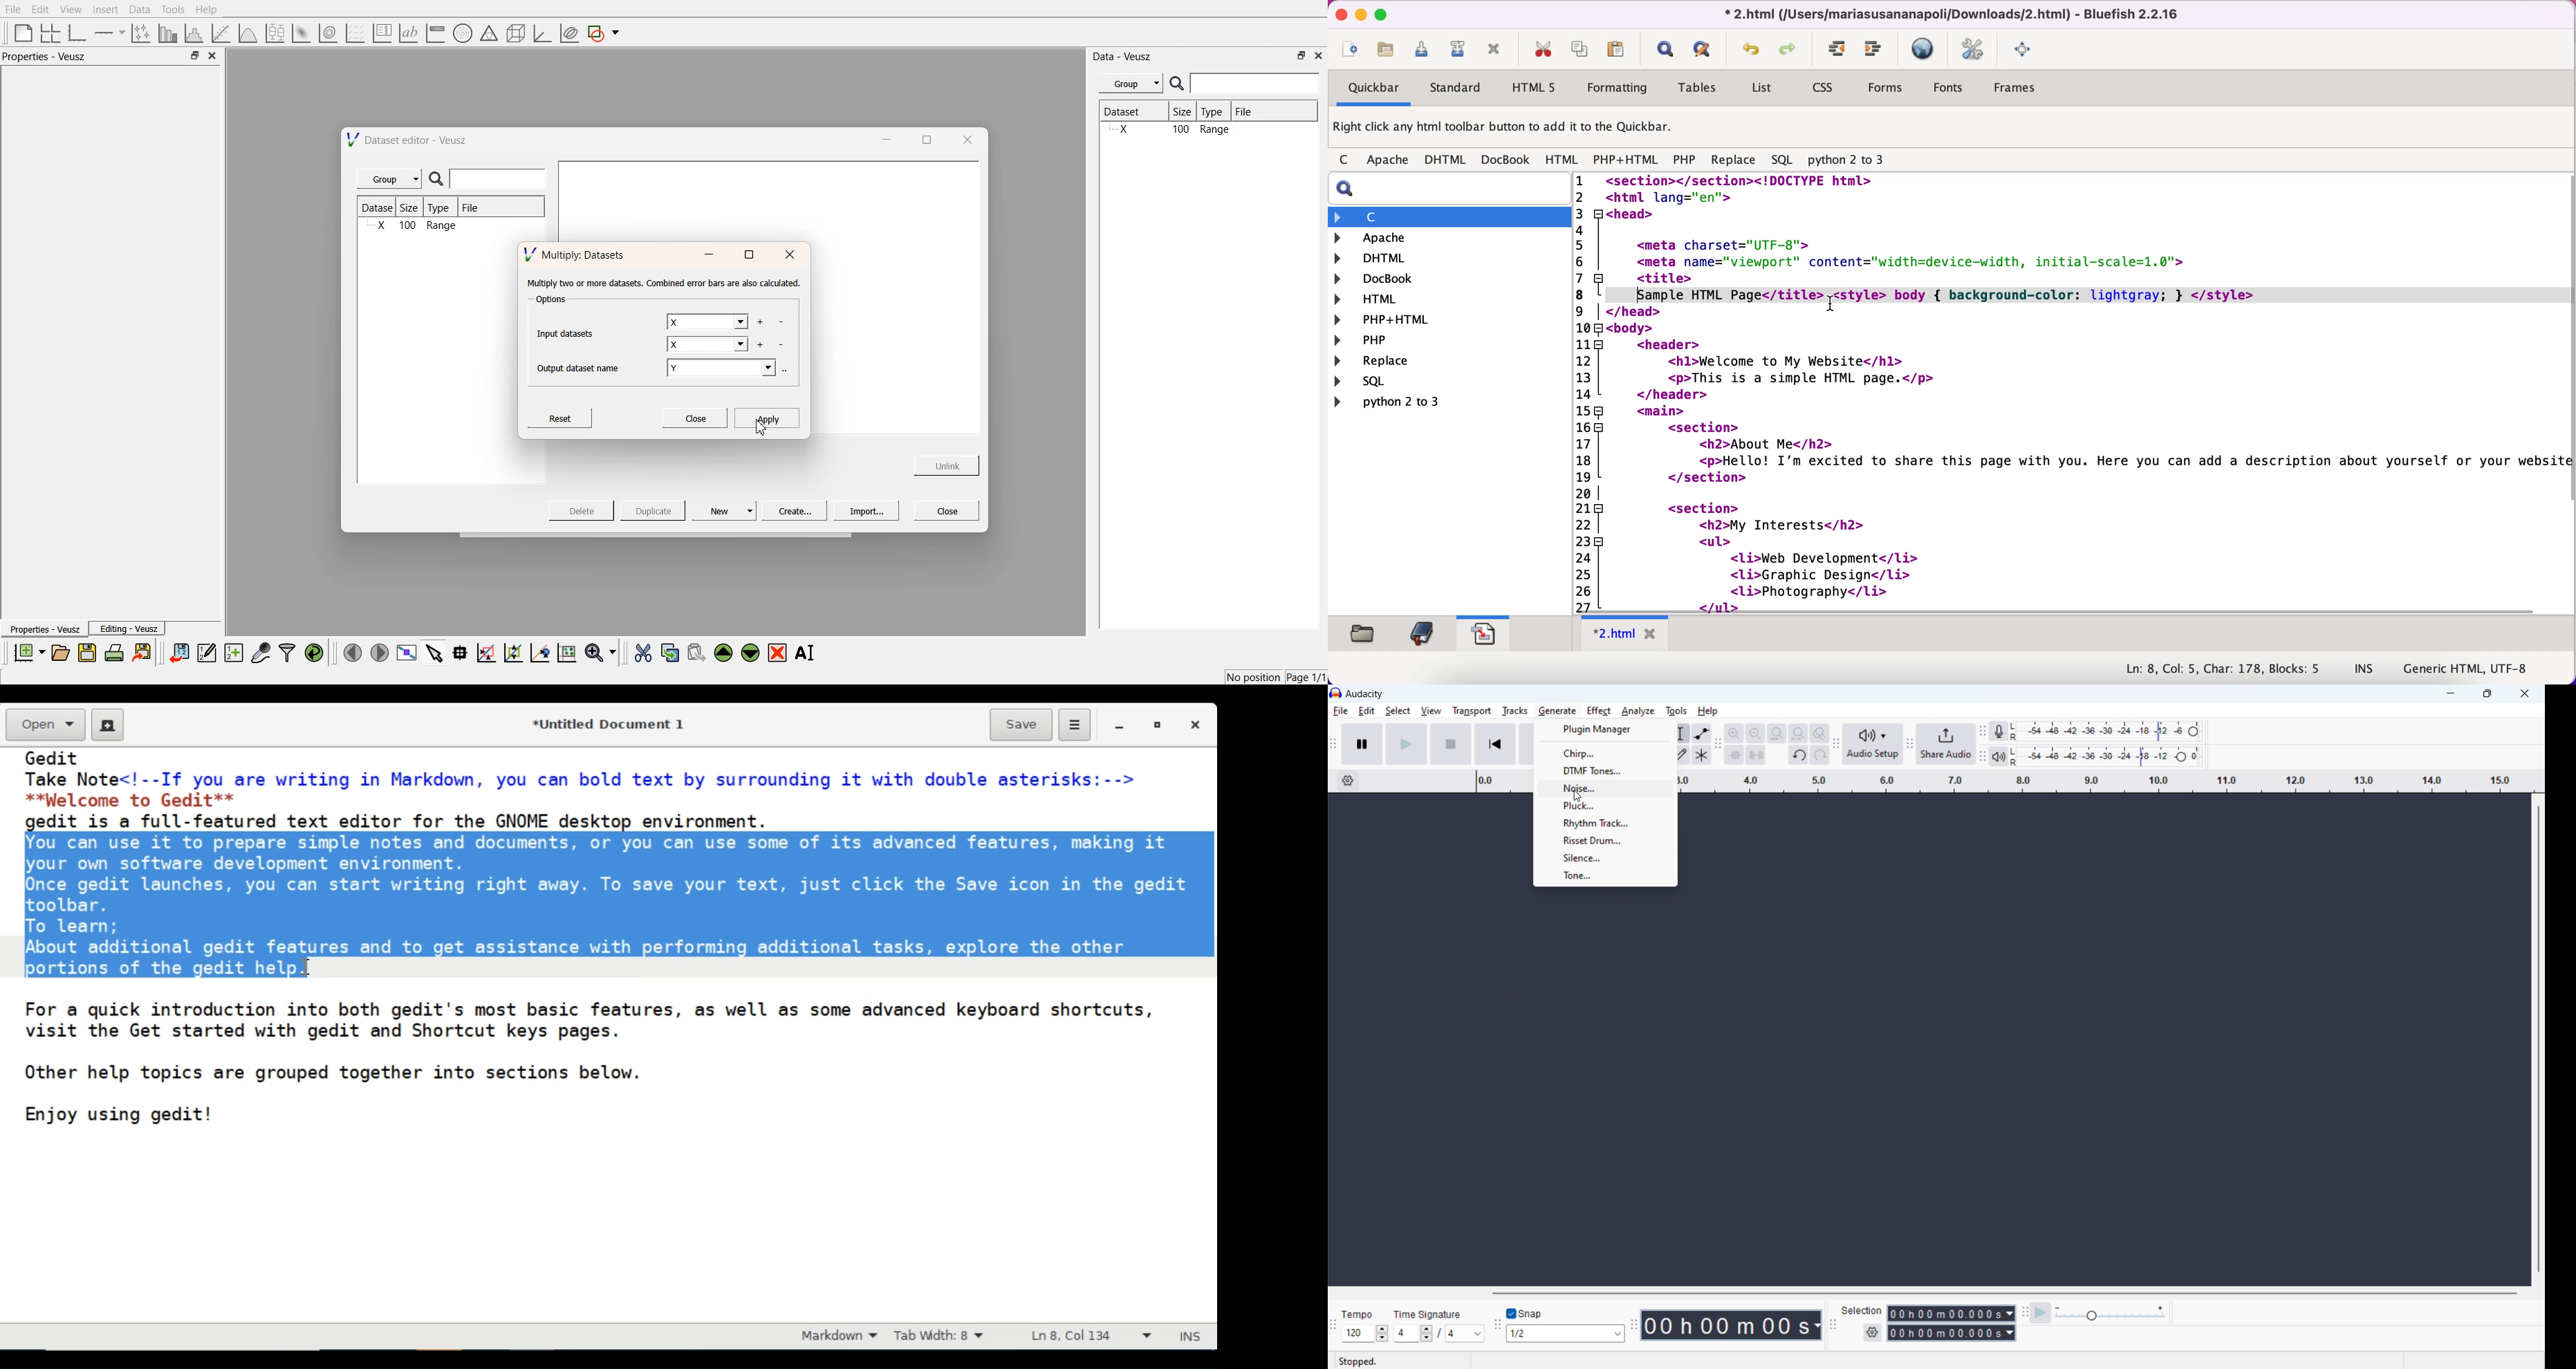 The height and width of the screenshot is (1372, 2576). I want to click on Html code to create a website. It talks about "This is my website" in the header. In the <main> section it says "Hello! I am excited to share this page with you." It also lists different interests under "My interests" and provides the html code for designing the entire structure of the website. , so click(2091, 392).